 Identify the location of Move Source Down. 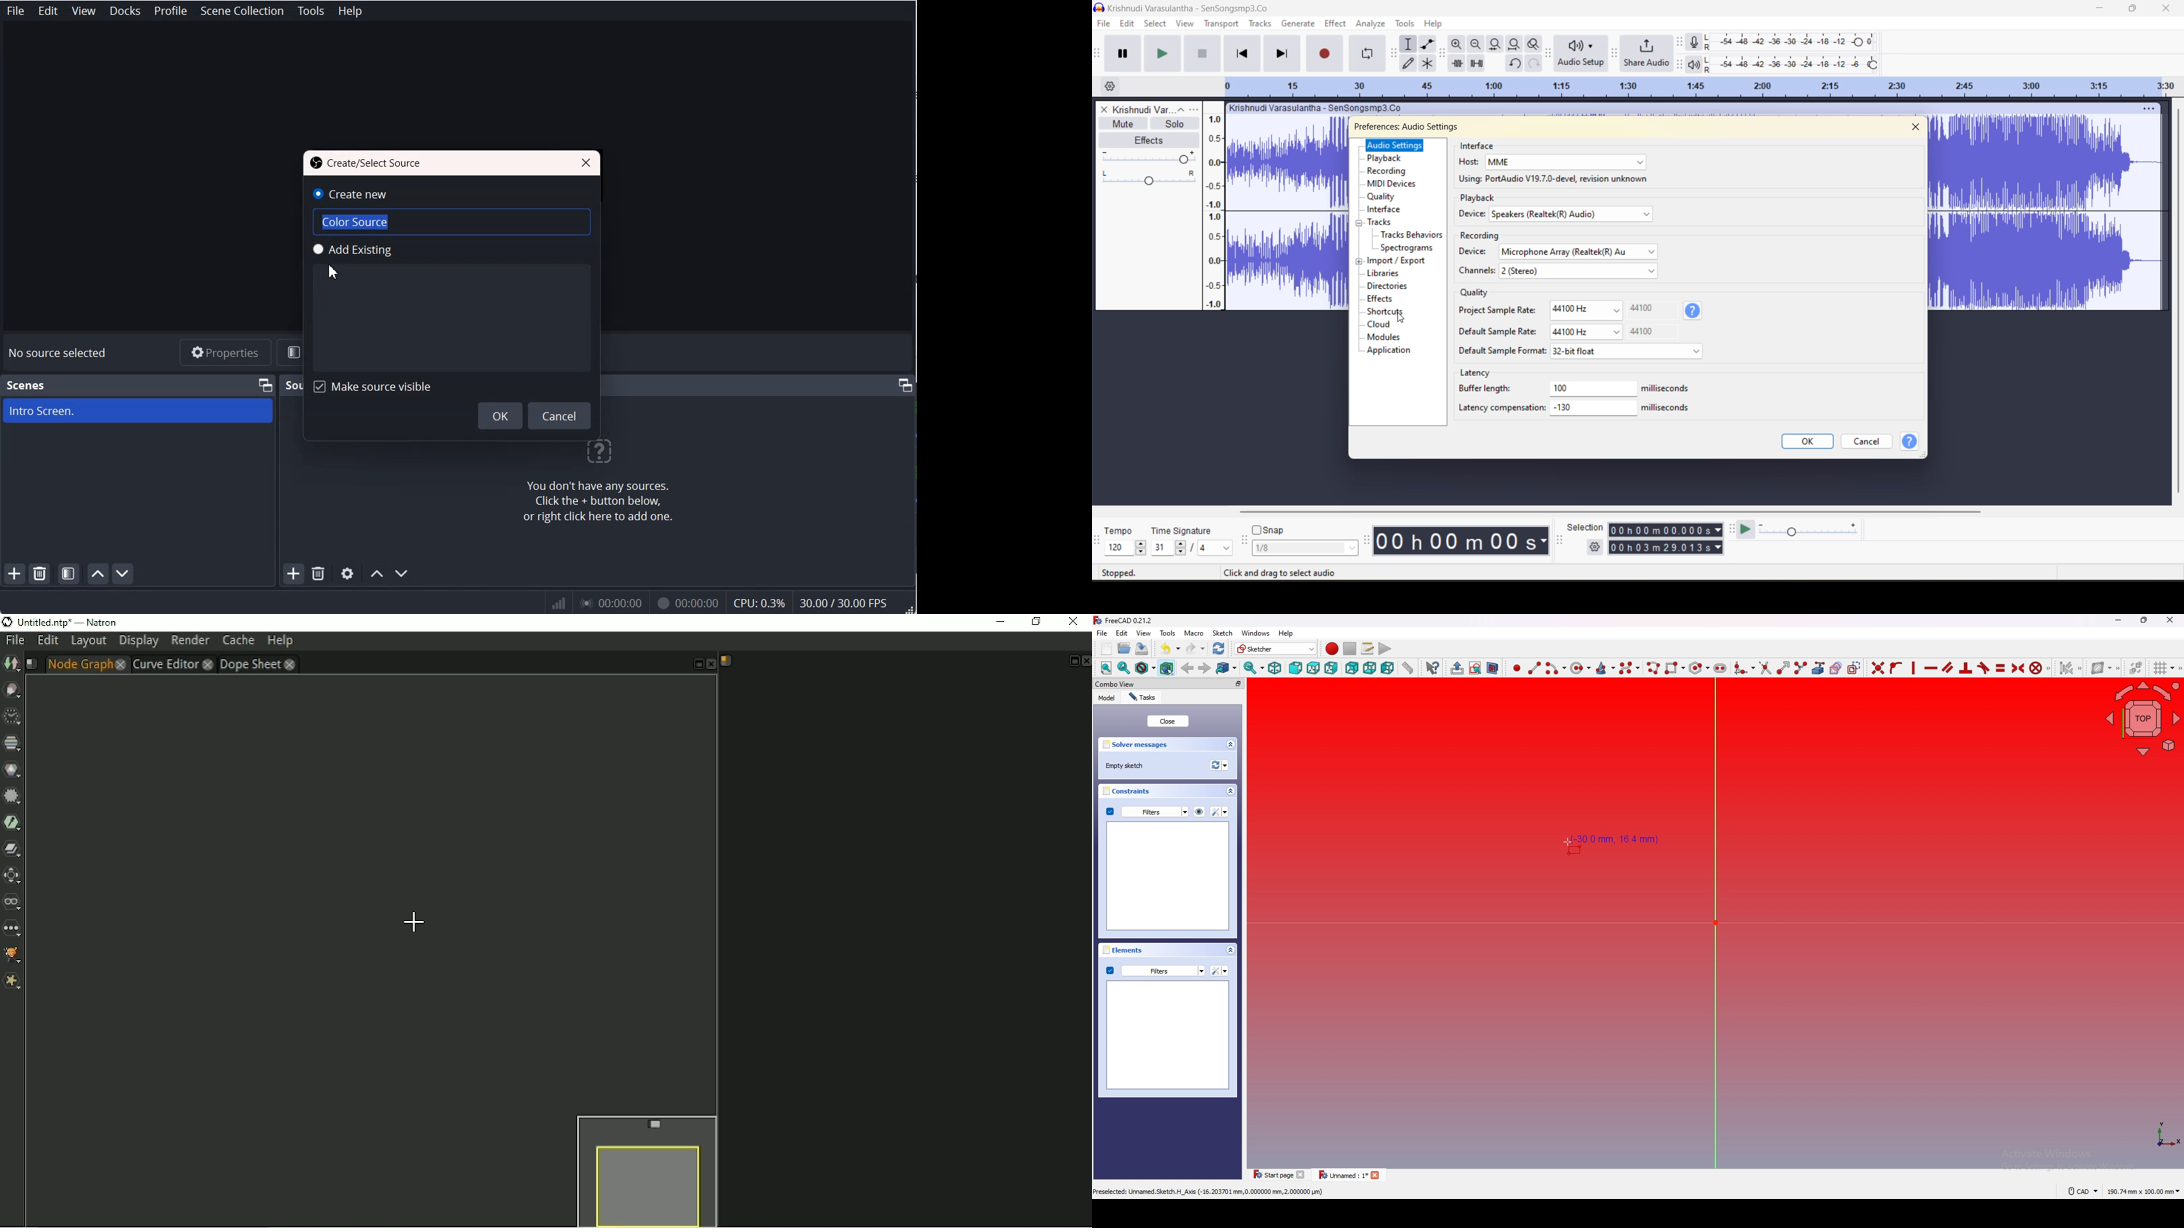
(402, 574).